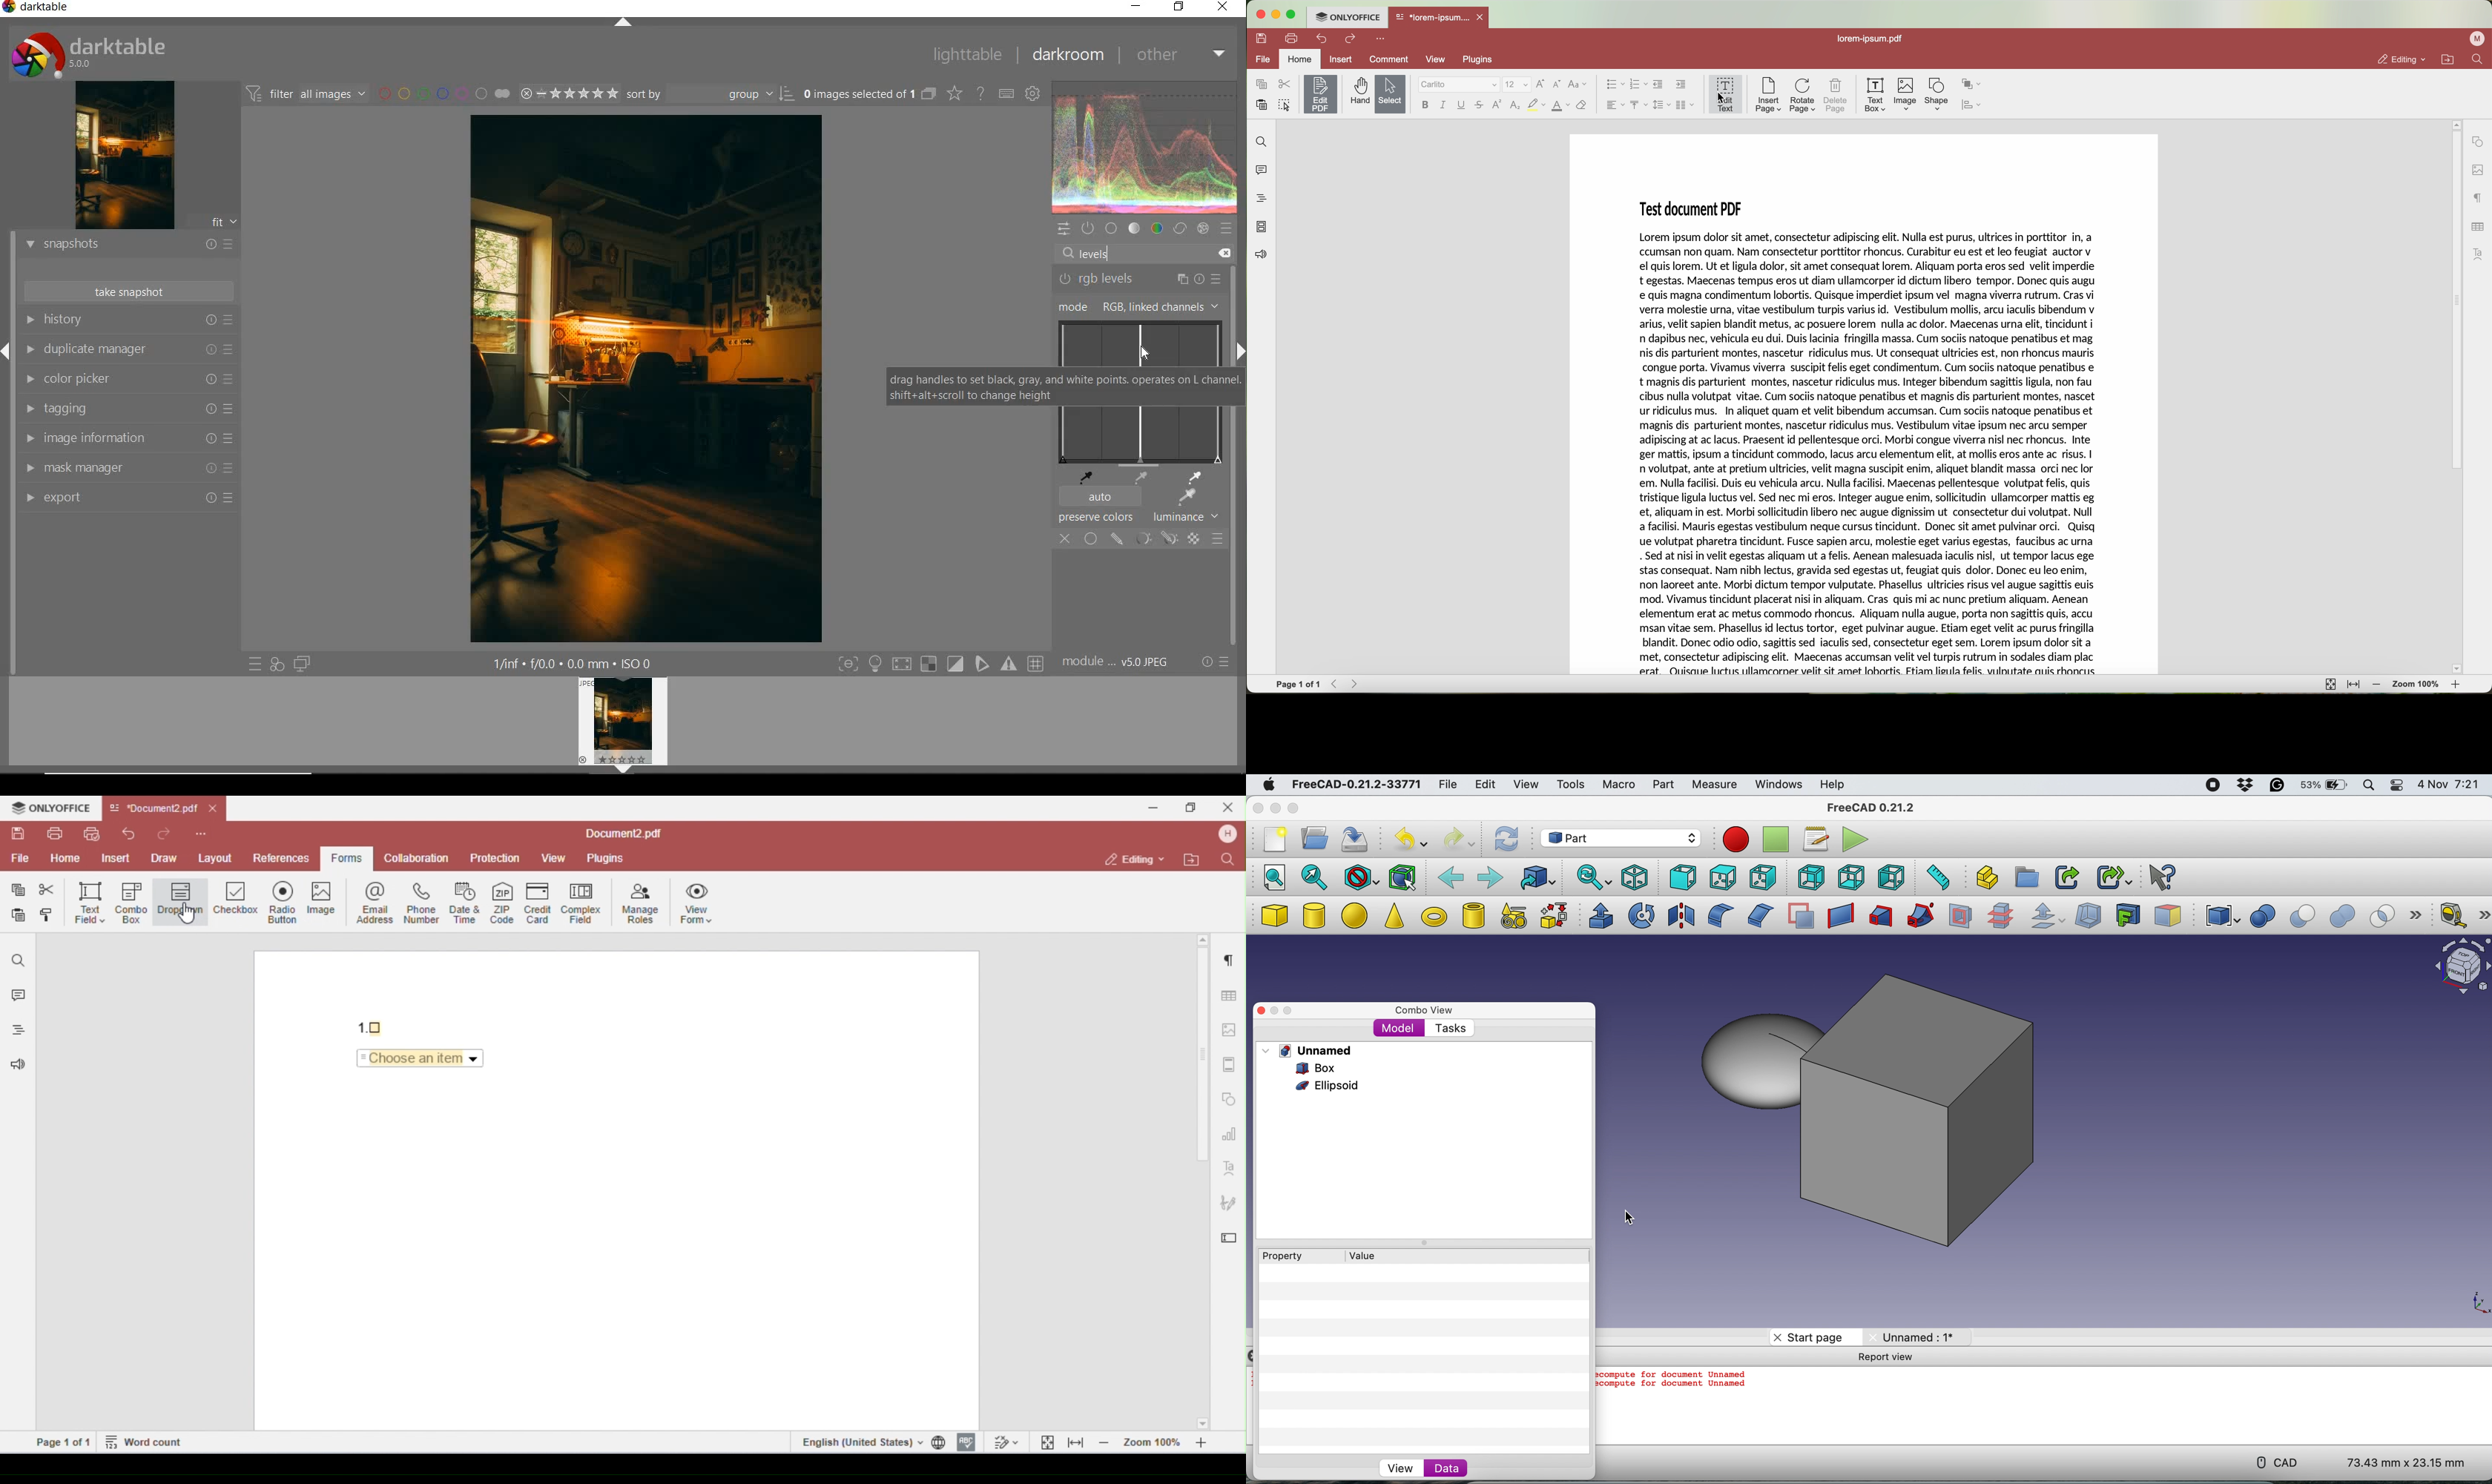 Image resolution: width=2492 pixels, height=1484 pixels. I want to click on select all, so click(1285, 105).